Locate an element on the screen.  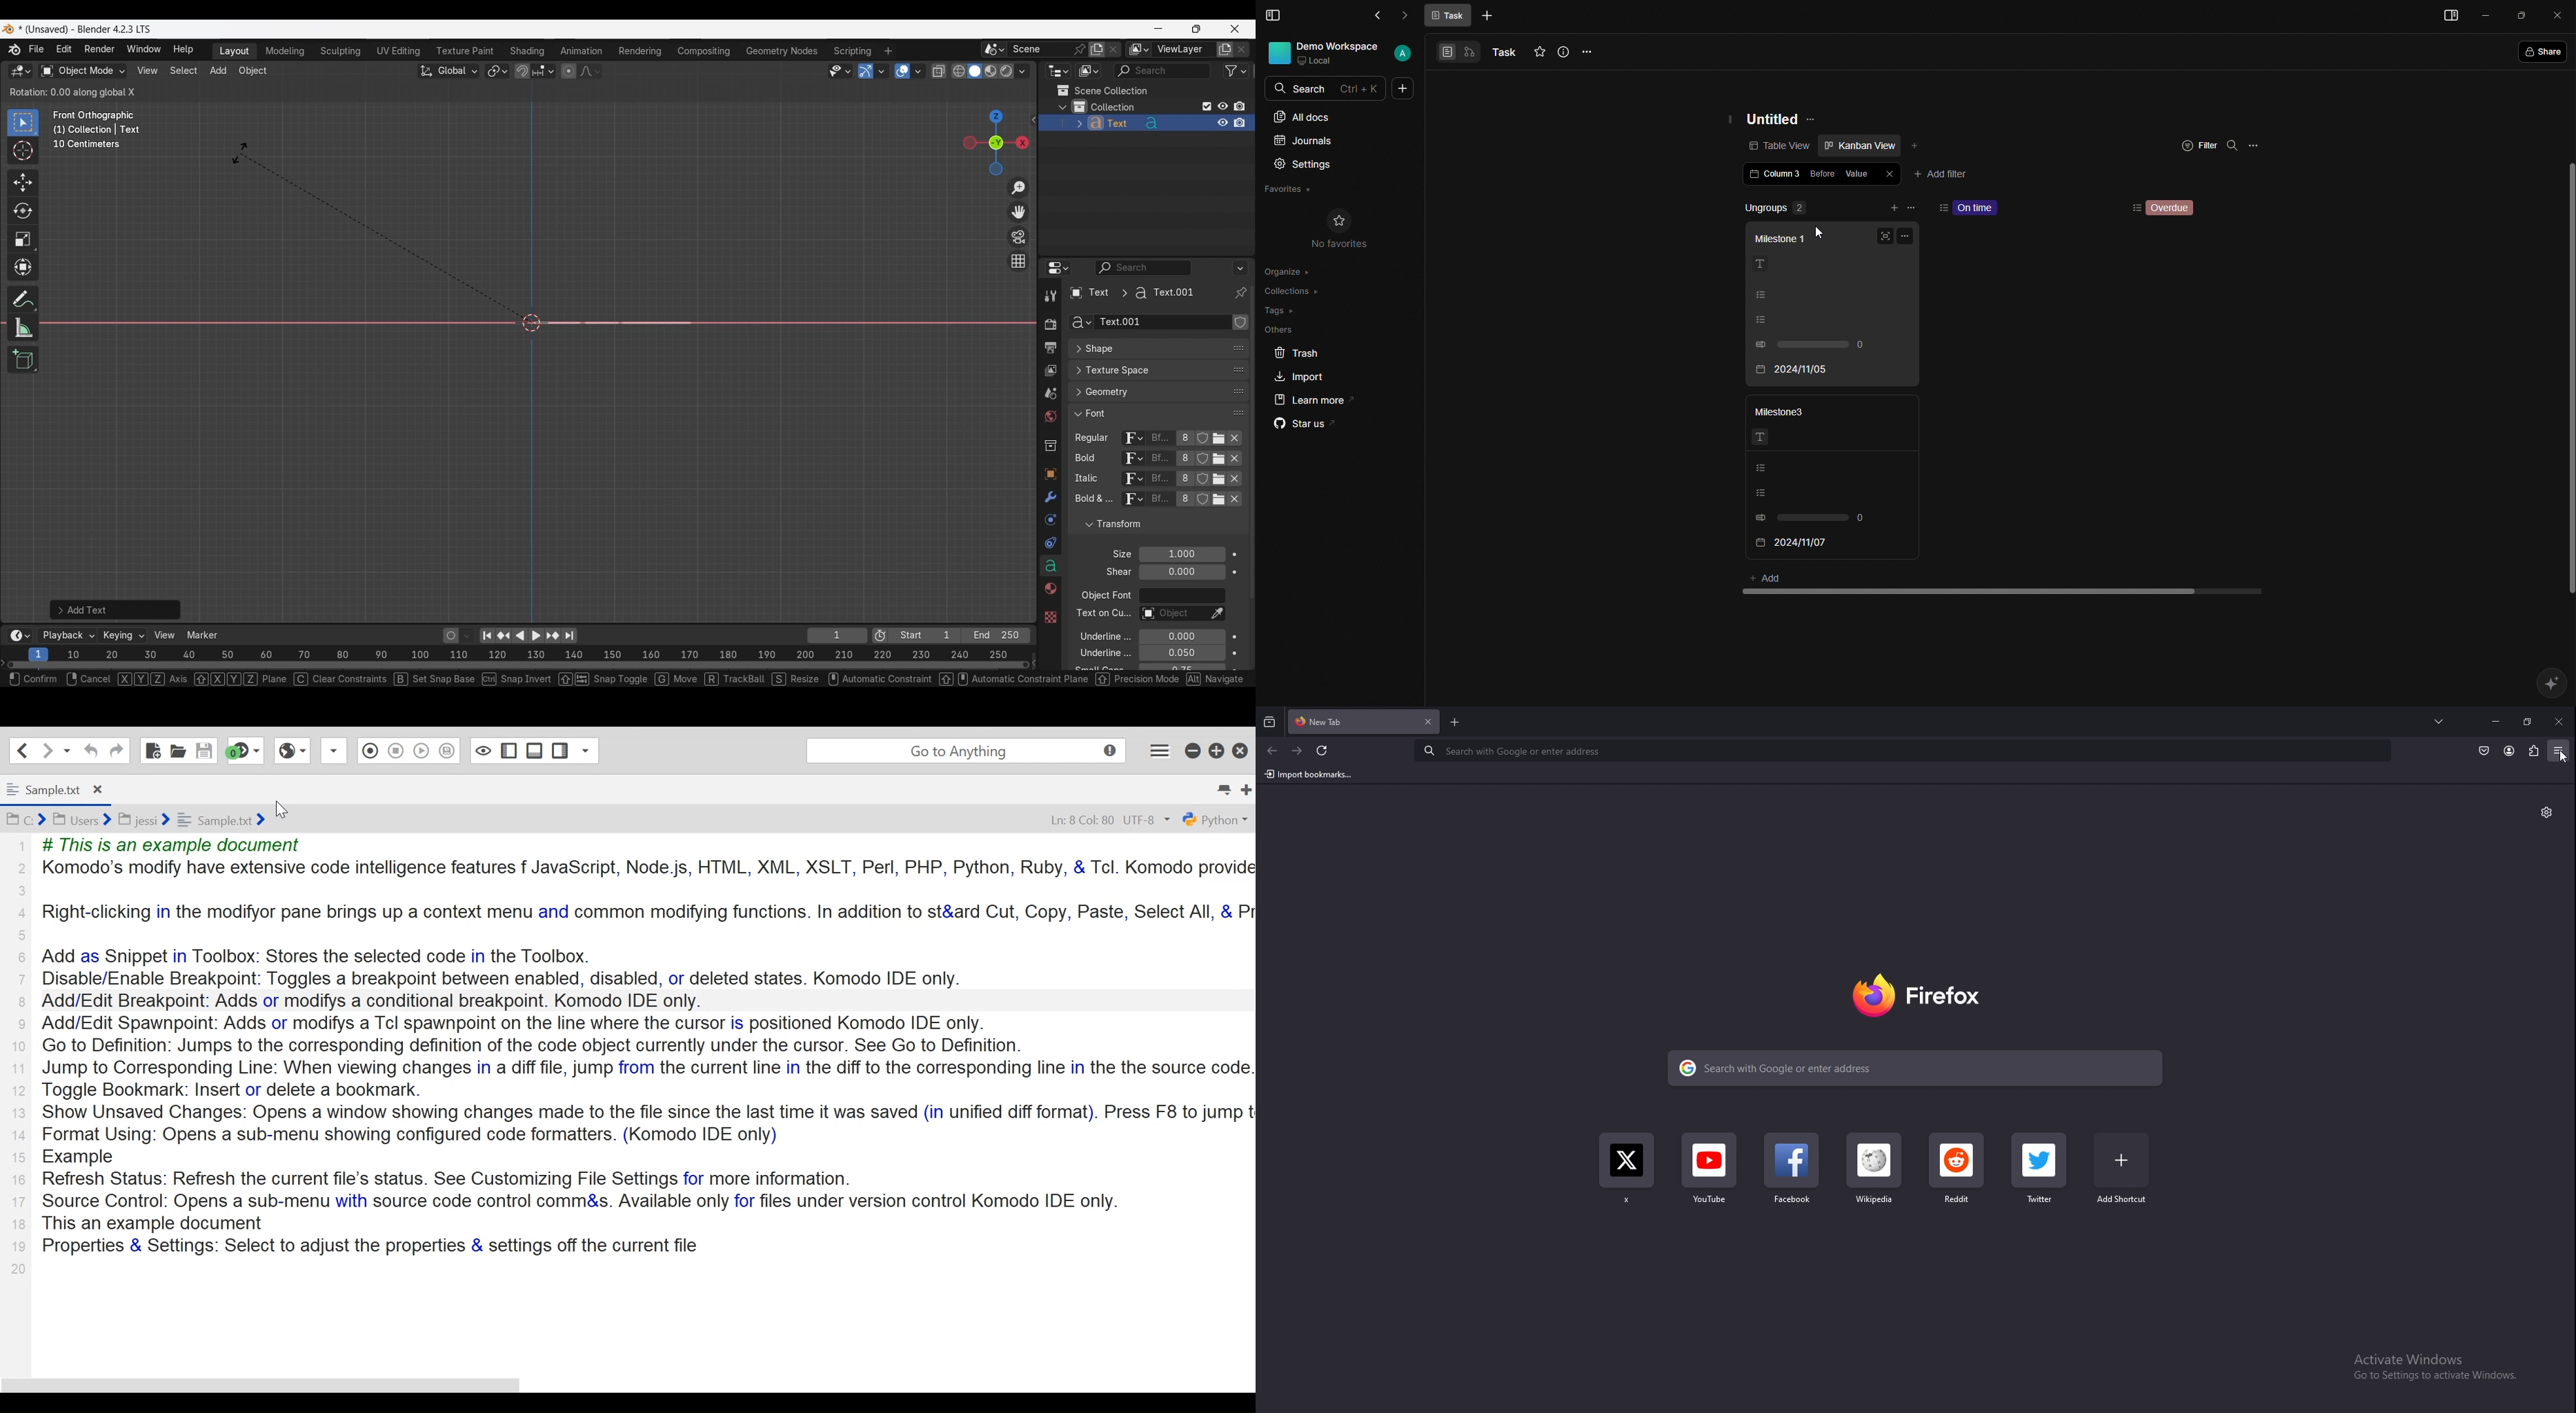
Change order in the list is located at coordinates (1239, 540).